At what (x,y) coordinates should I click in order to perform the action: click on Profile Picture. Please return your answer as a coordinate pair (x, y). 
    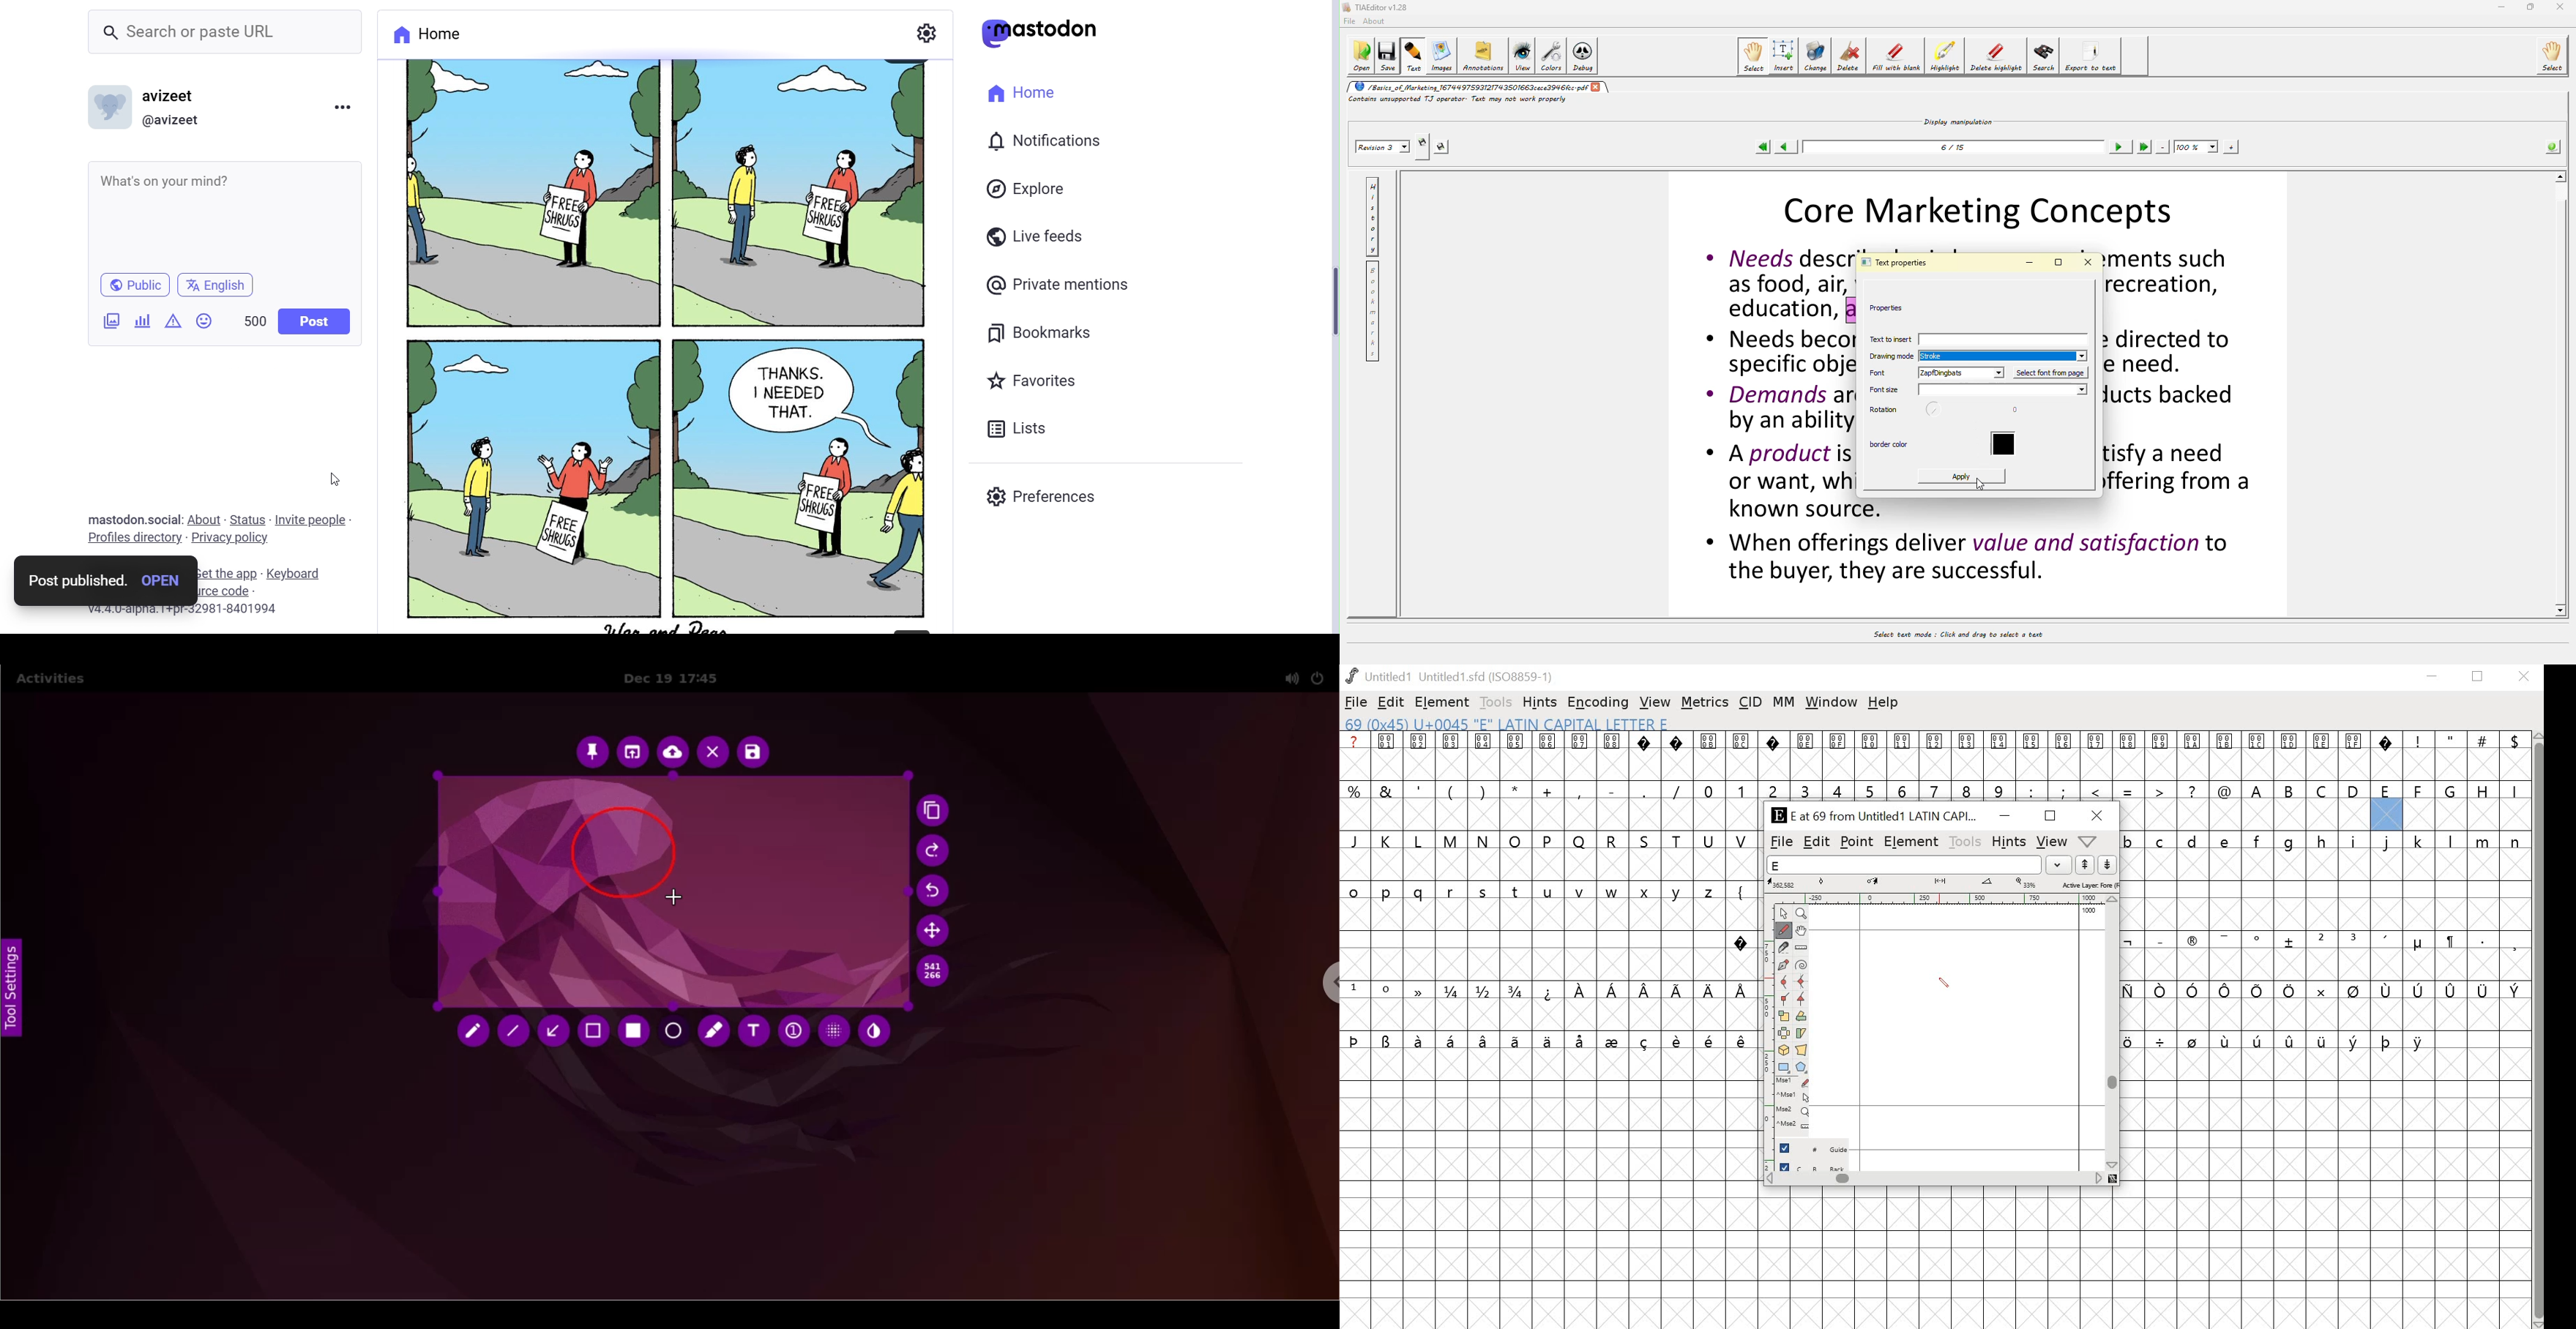
    Looking at the image, I should click on (109, 106).